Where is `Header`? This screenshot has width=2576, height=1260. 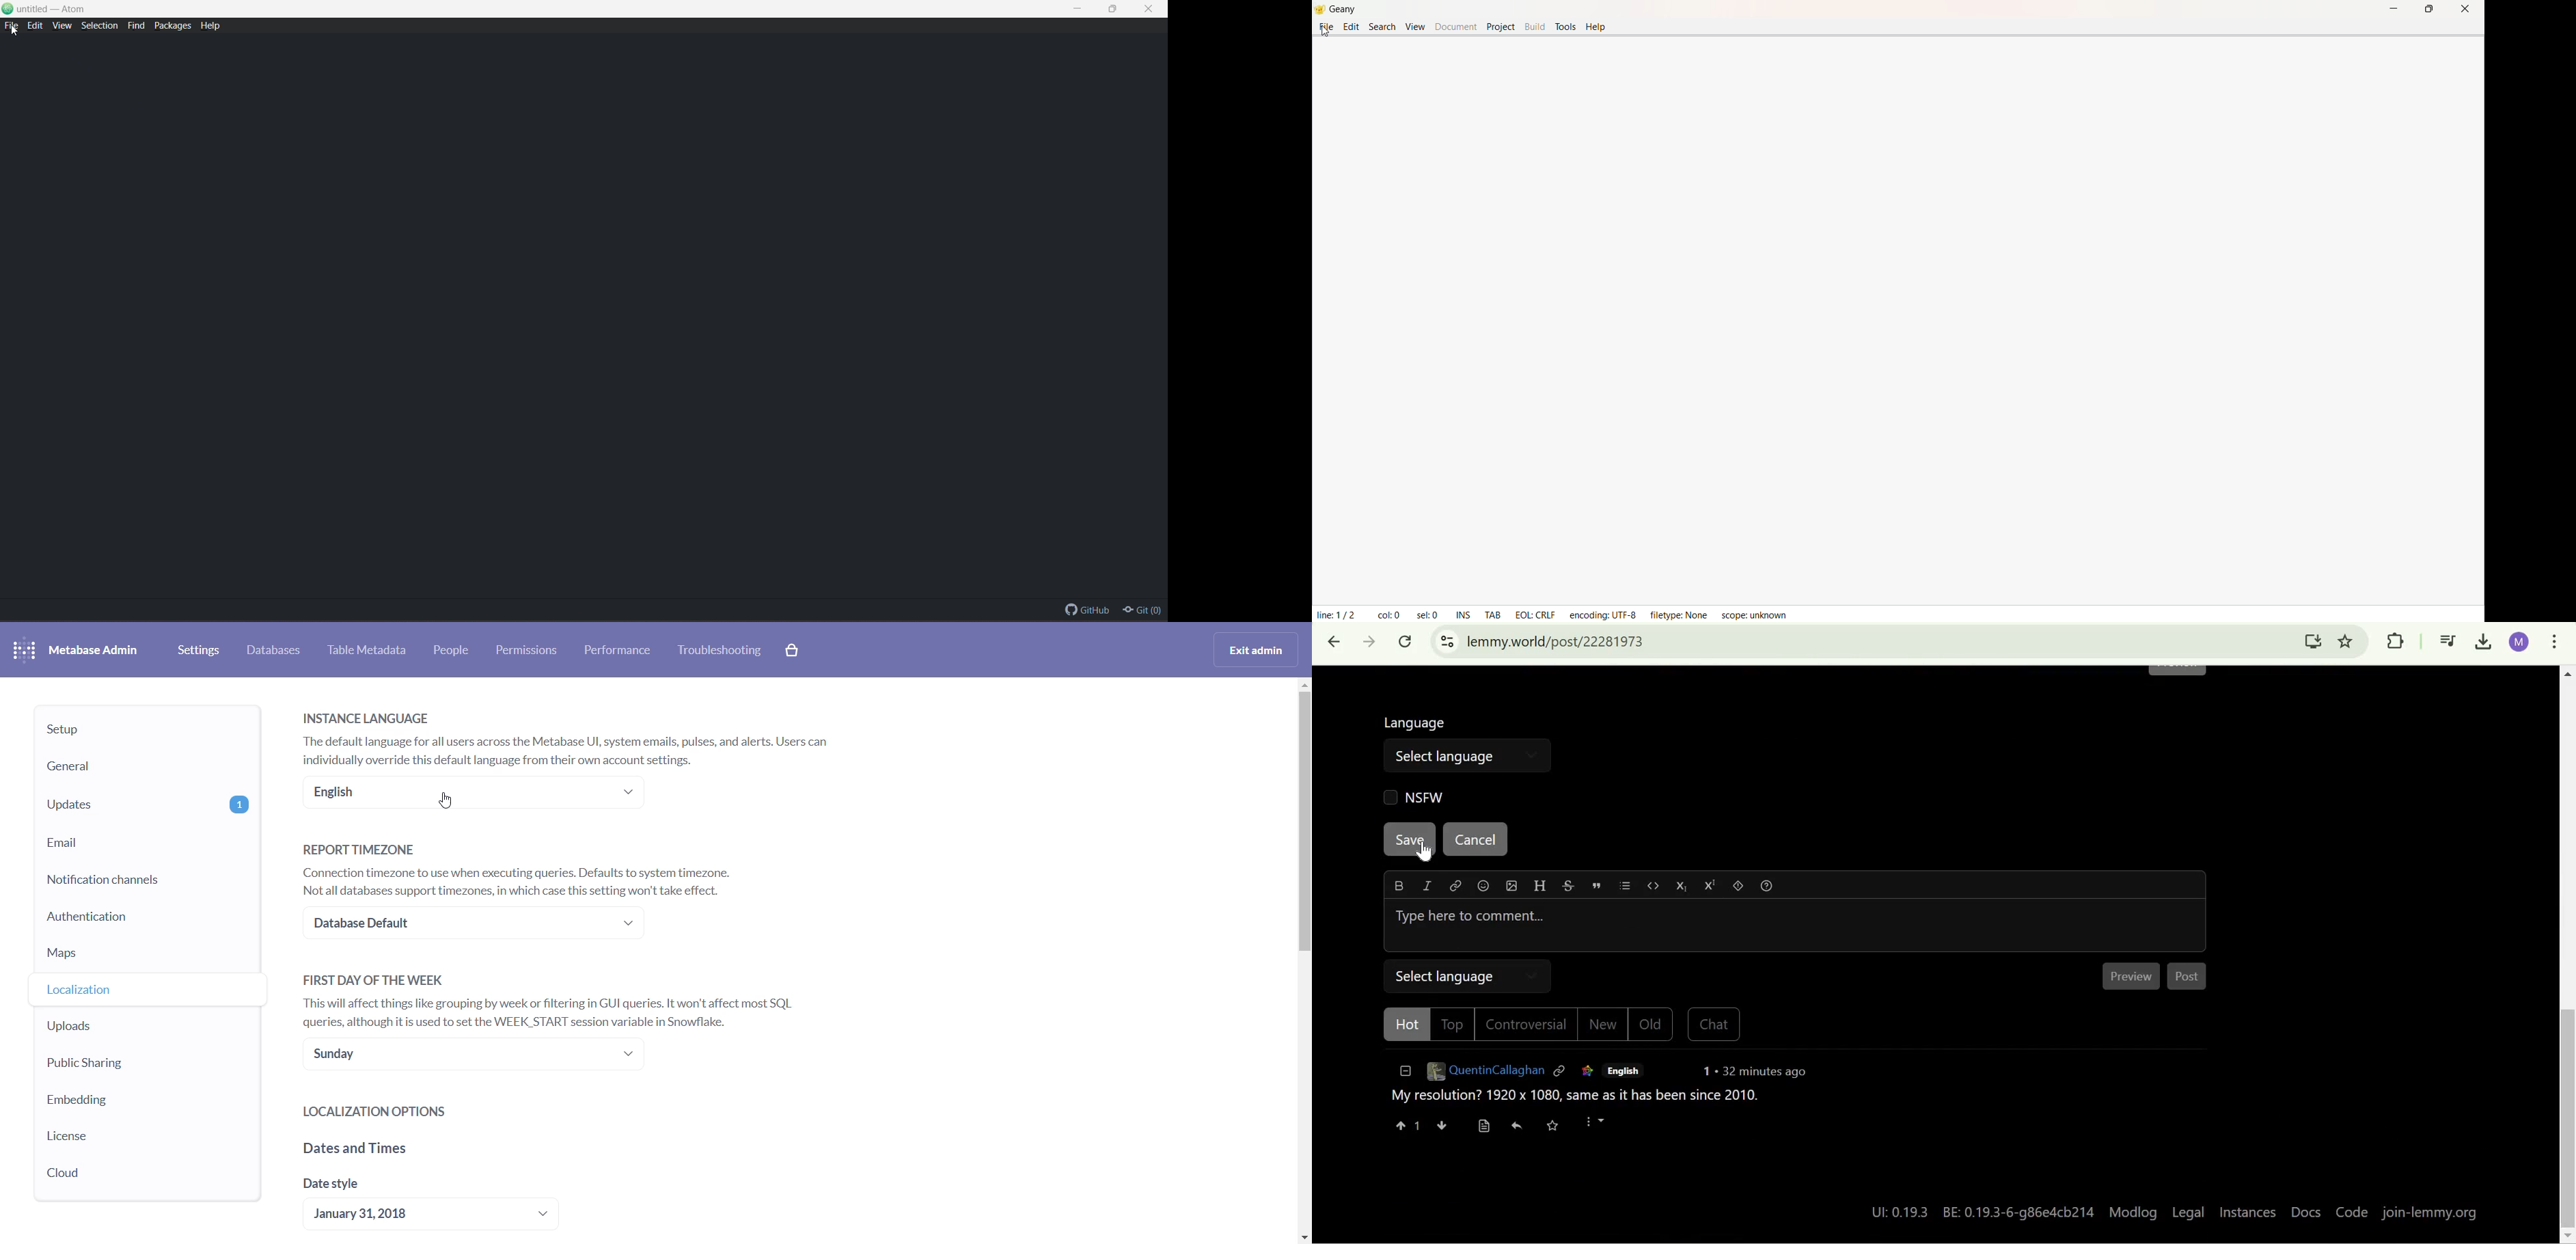
Header is located at coordinates (1539, 887).